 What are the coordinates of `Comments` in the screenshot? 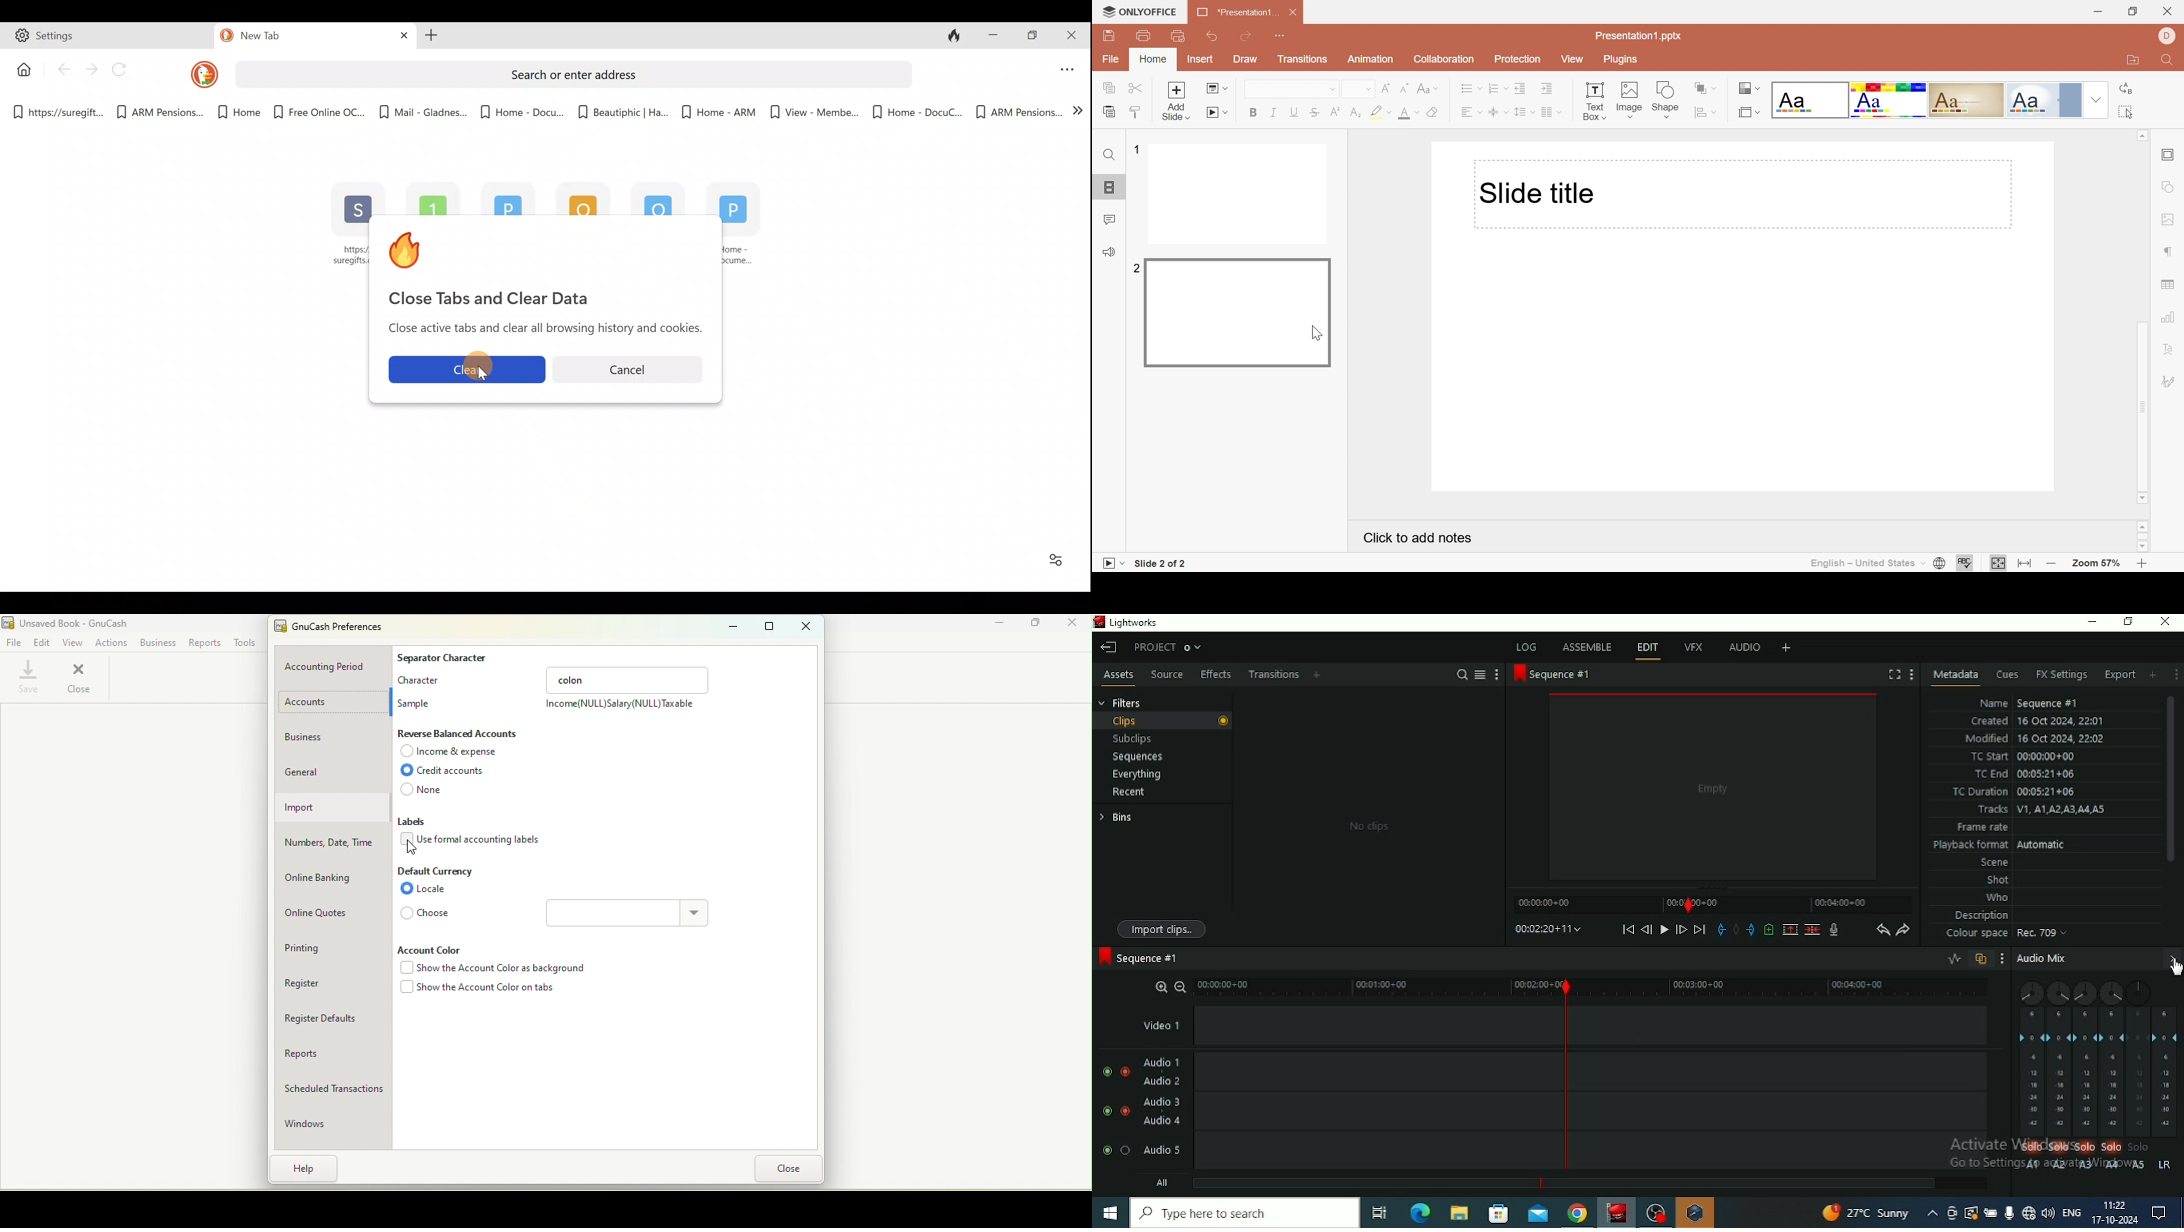 It's located at (1111, 219).